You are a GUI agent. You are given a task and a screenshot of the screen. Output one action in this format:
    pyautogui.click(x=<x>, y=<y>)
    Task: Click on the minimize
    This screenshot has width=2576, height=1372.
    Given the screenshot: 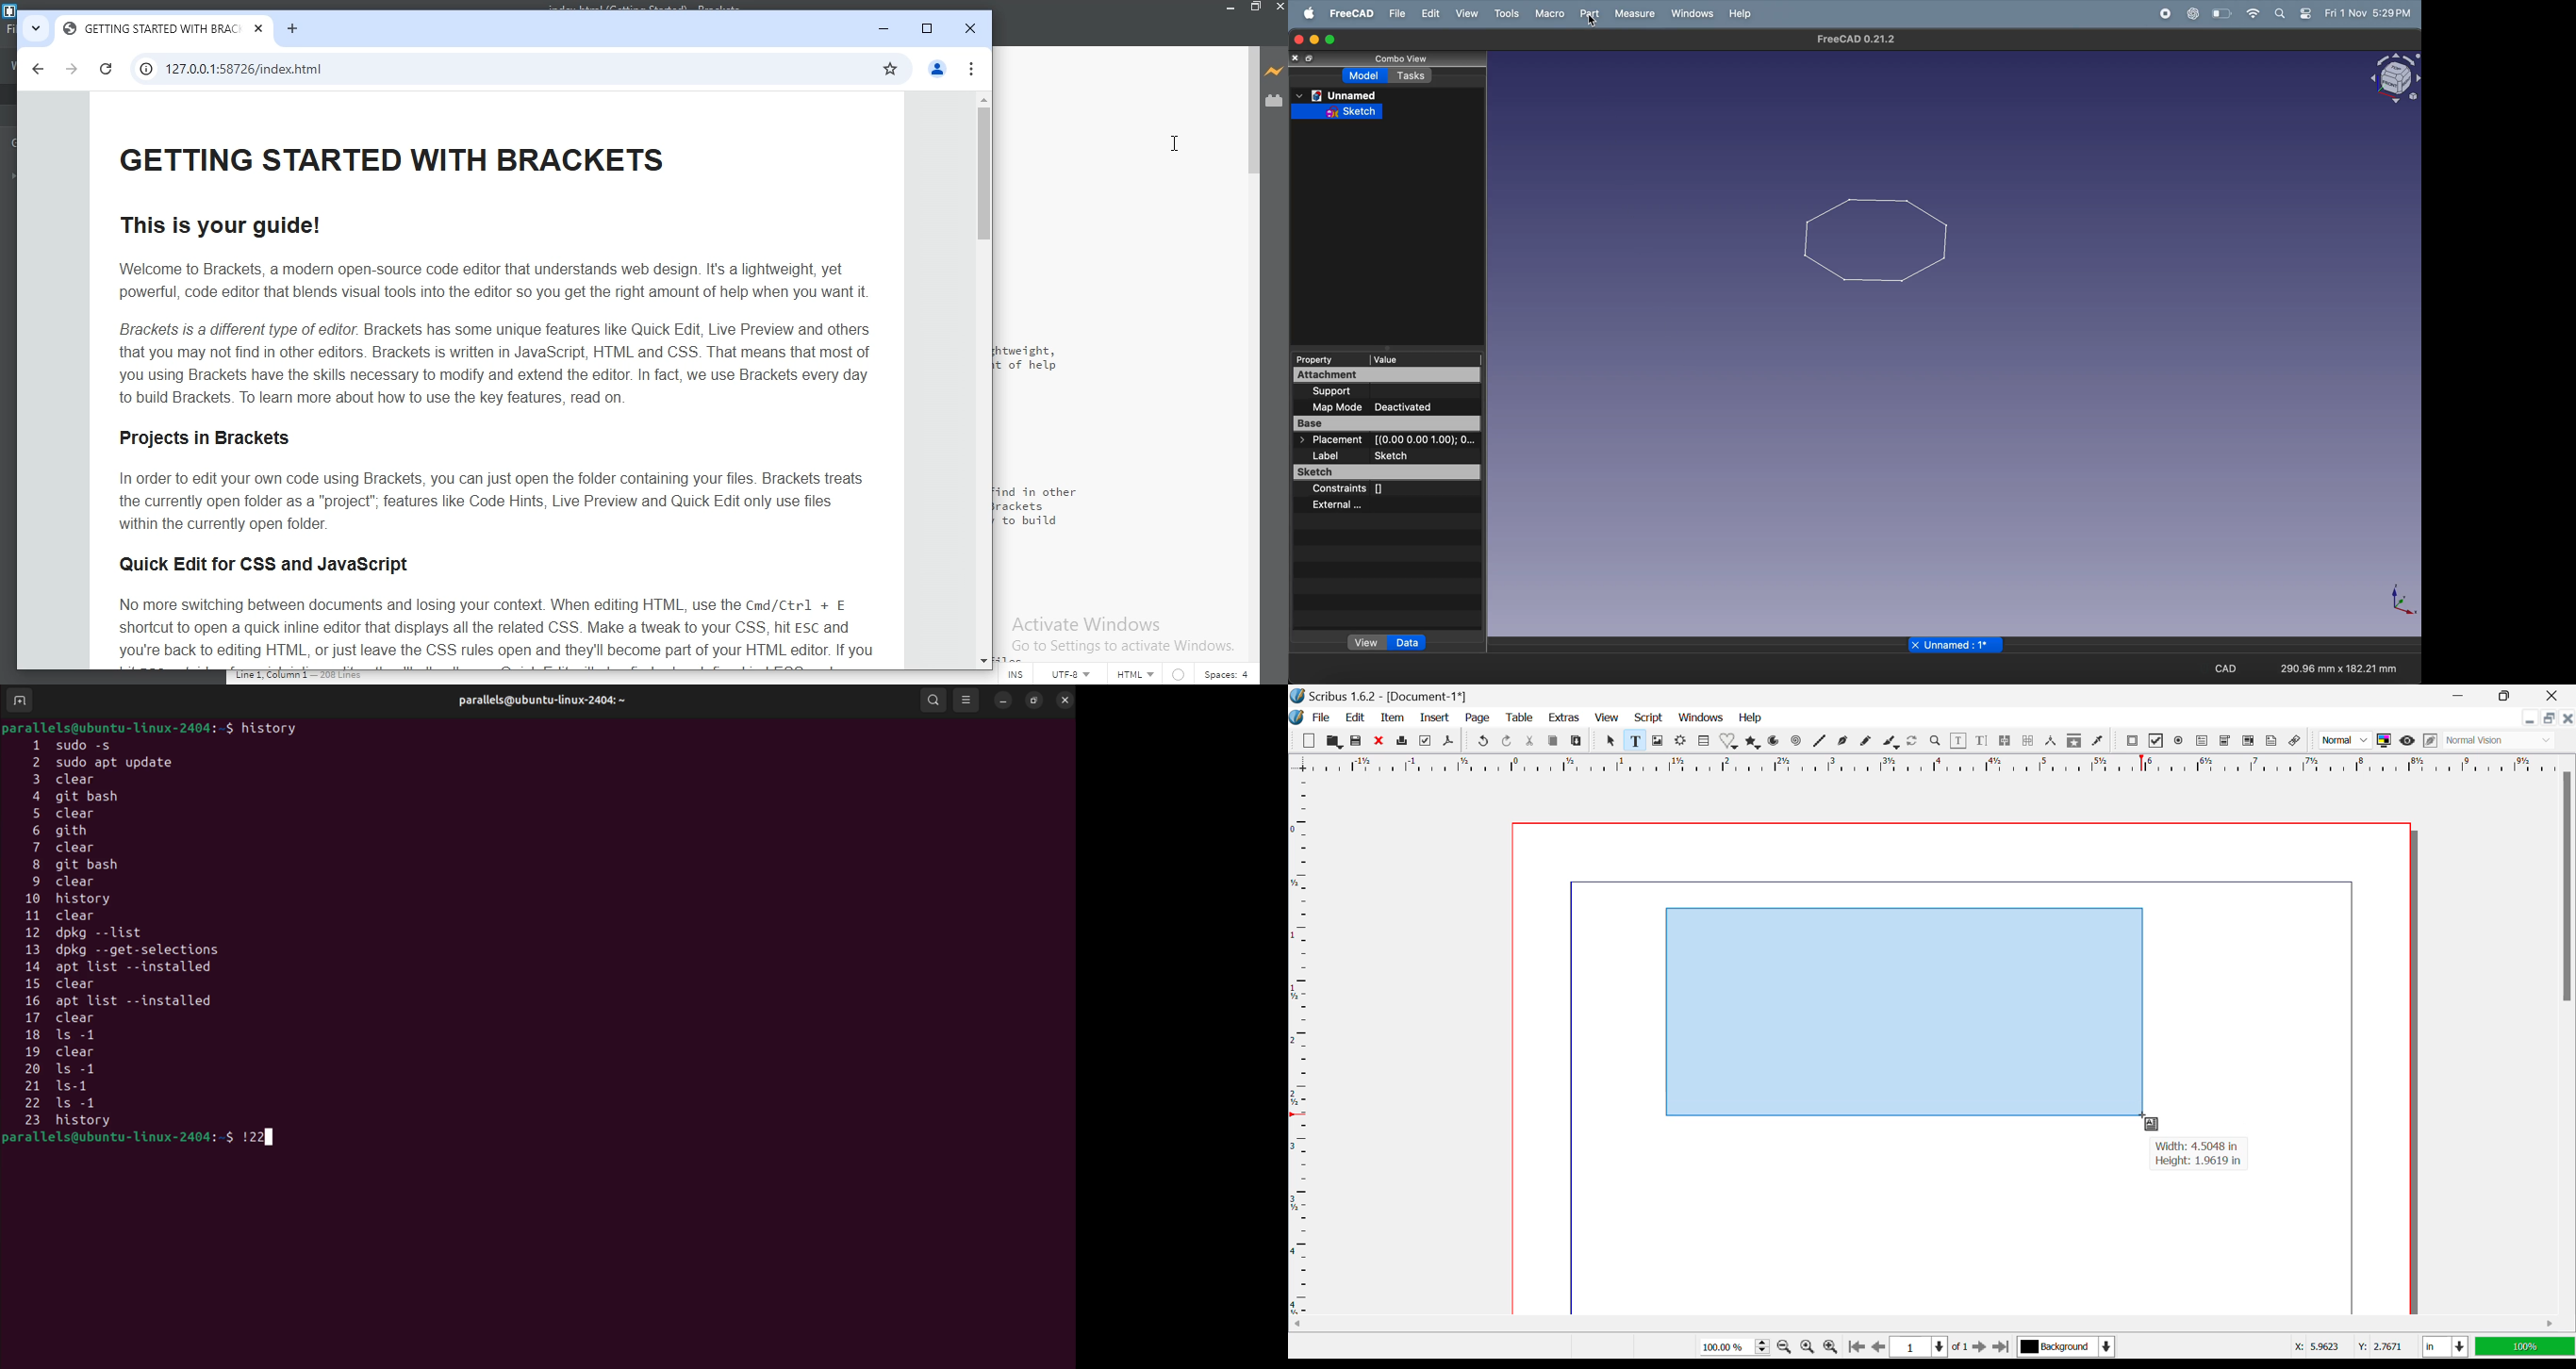 What is the action you would take?
    pyautogui.click(x=1003, y=699)
    